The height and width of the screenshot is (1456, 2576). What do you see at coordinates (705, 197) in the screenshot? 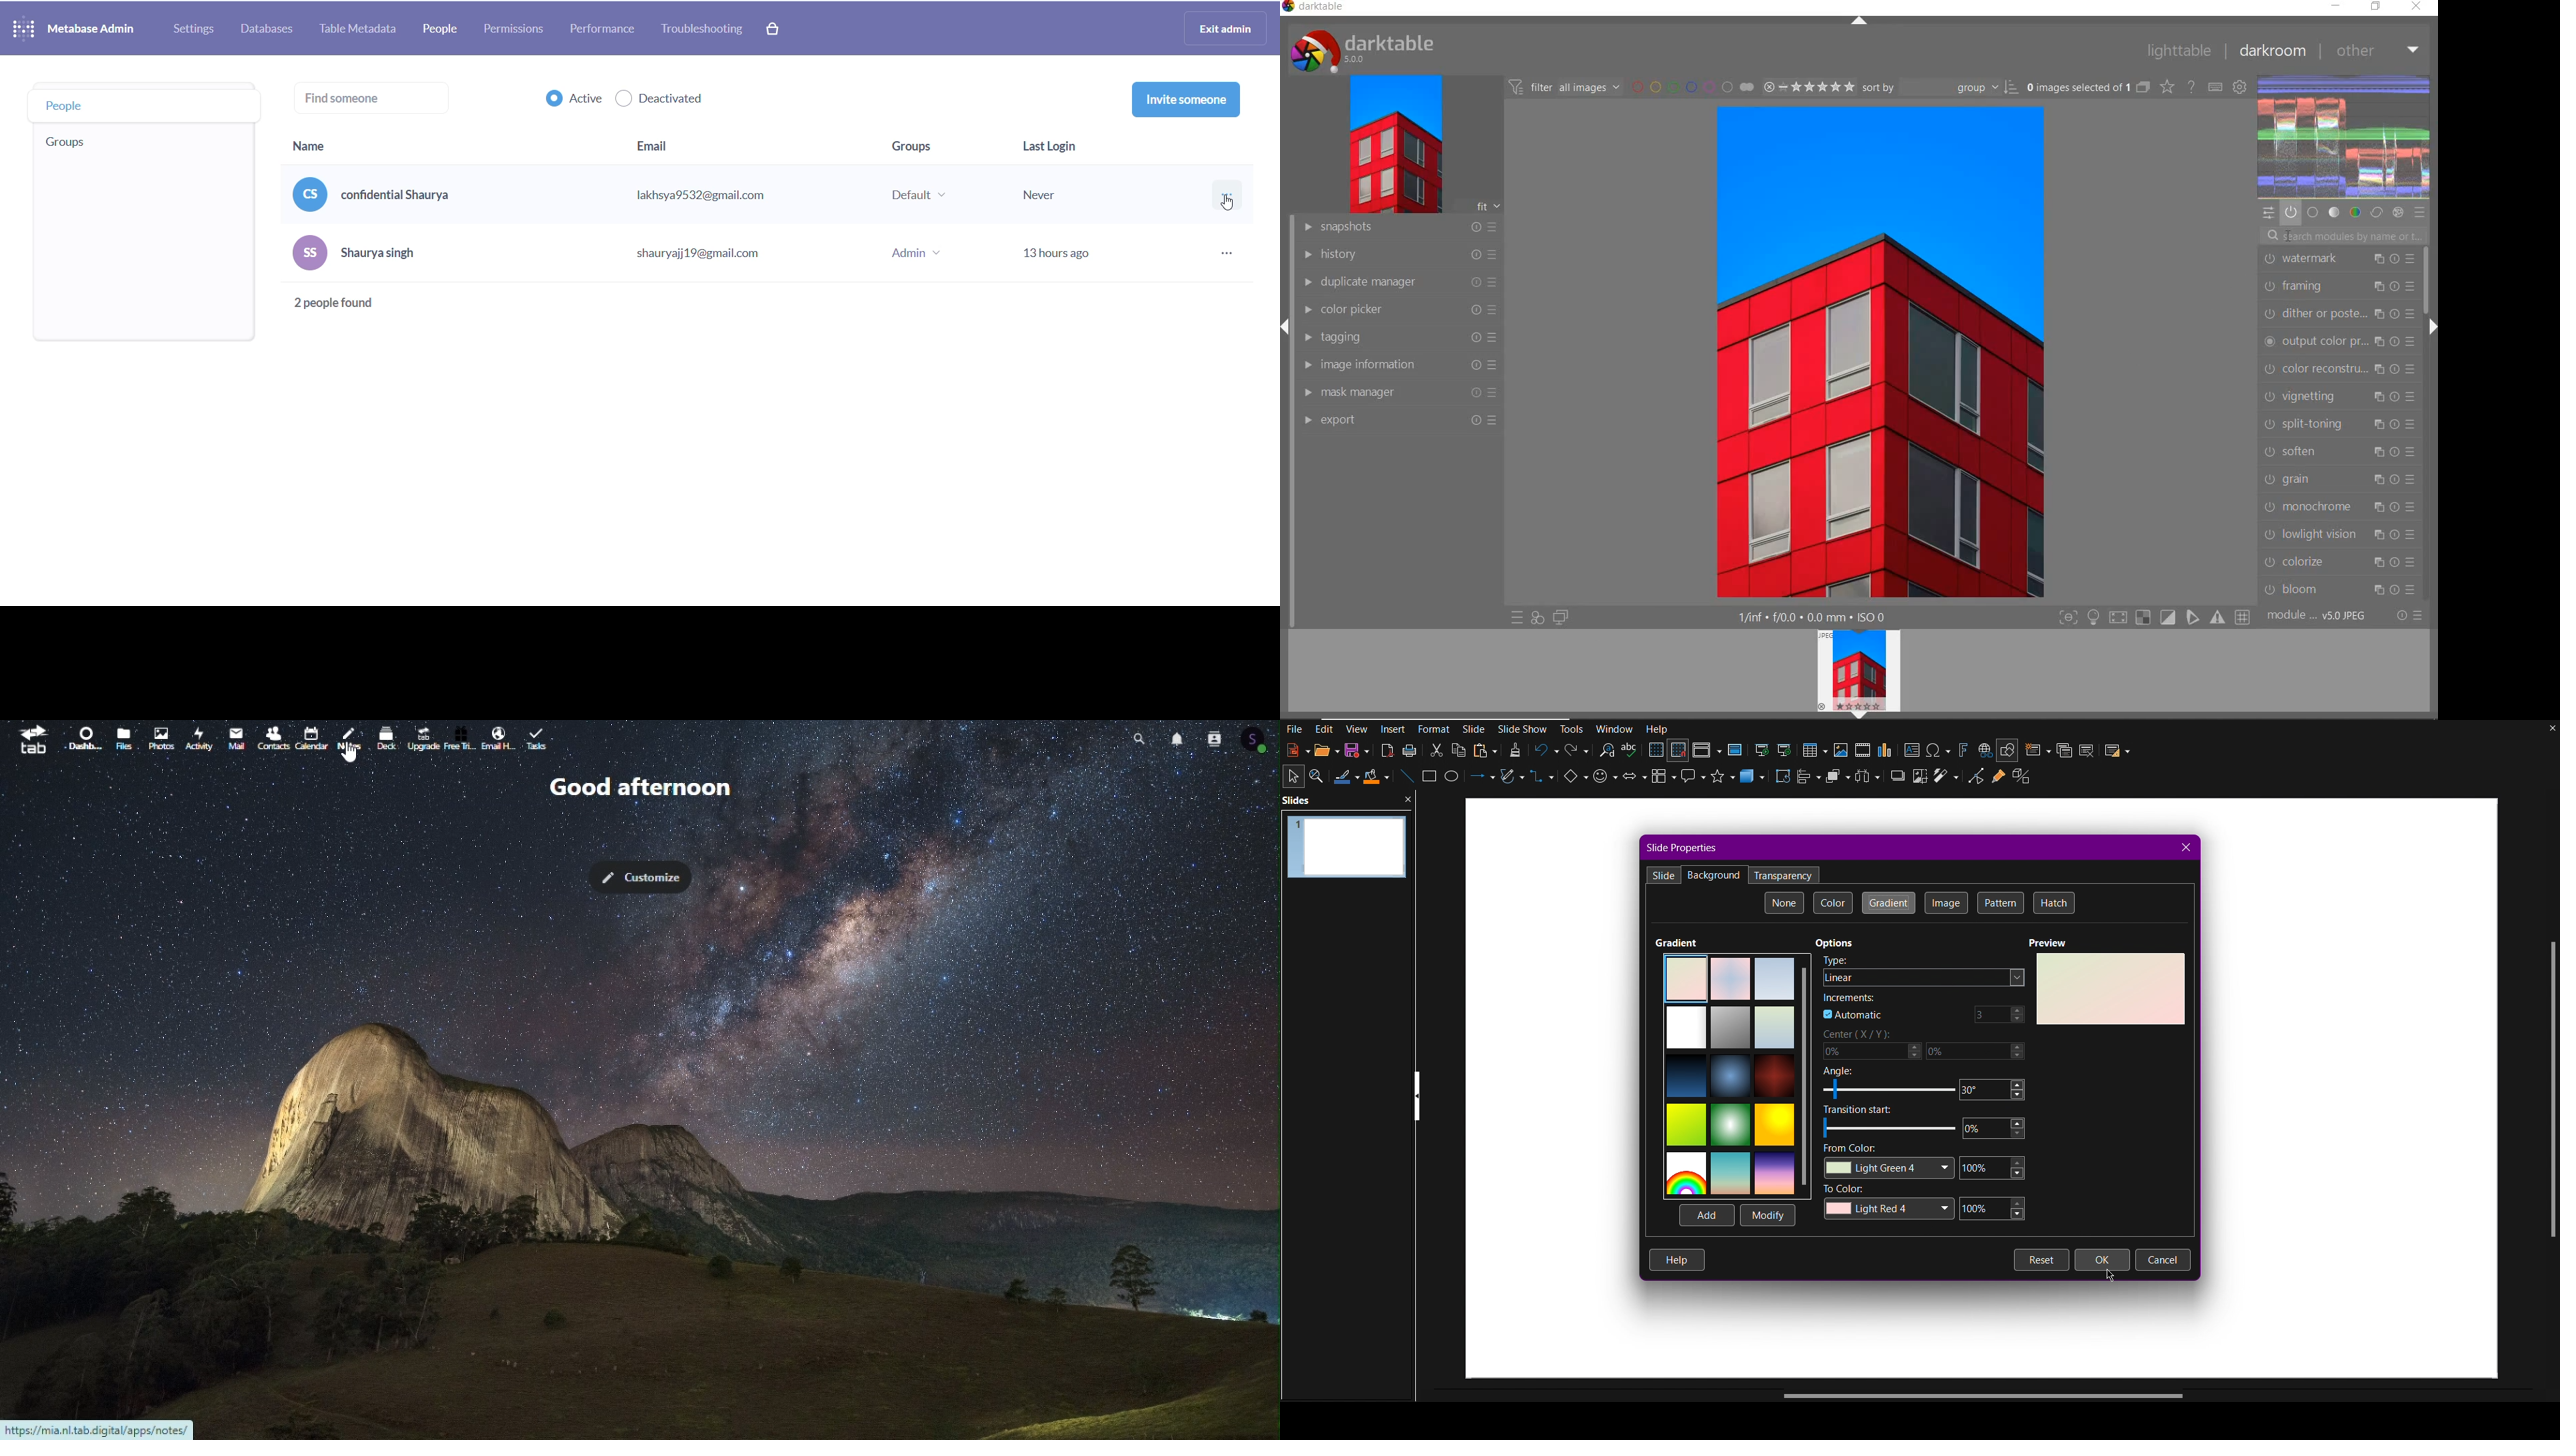
I see `email` at bounding box center [705, 197].